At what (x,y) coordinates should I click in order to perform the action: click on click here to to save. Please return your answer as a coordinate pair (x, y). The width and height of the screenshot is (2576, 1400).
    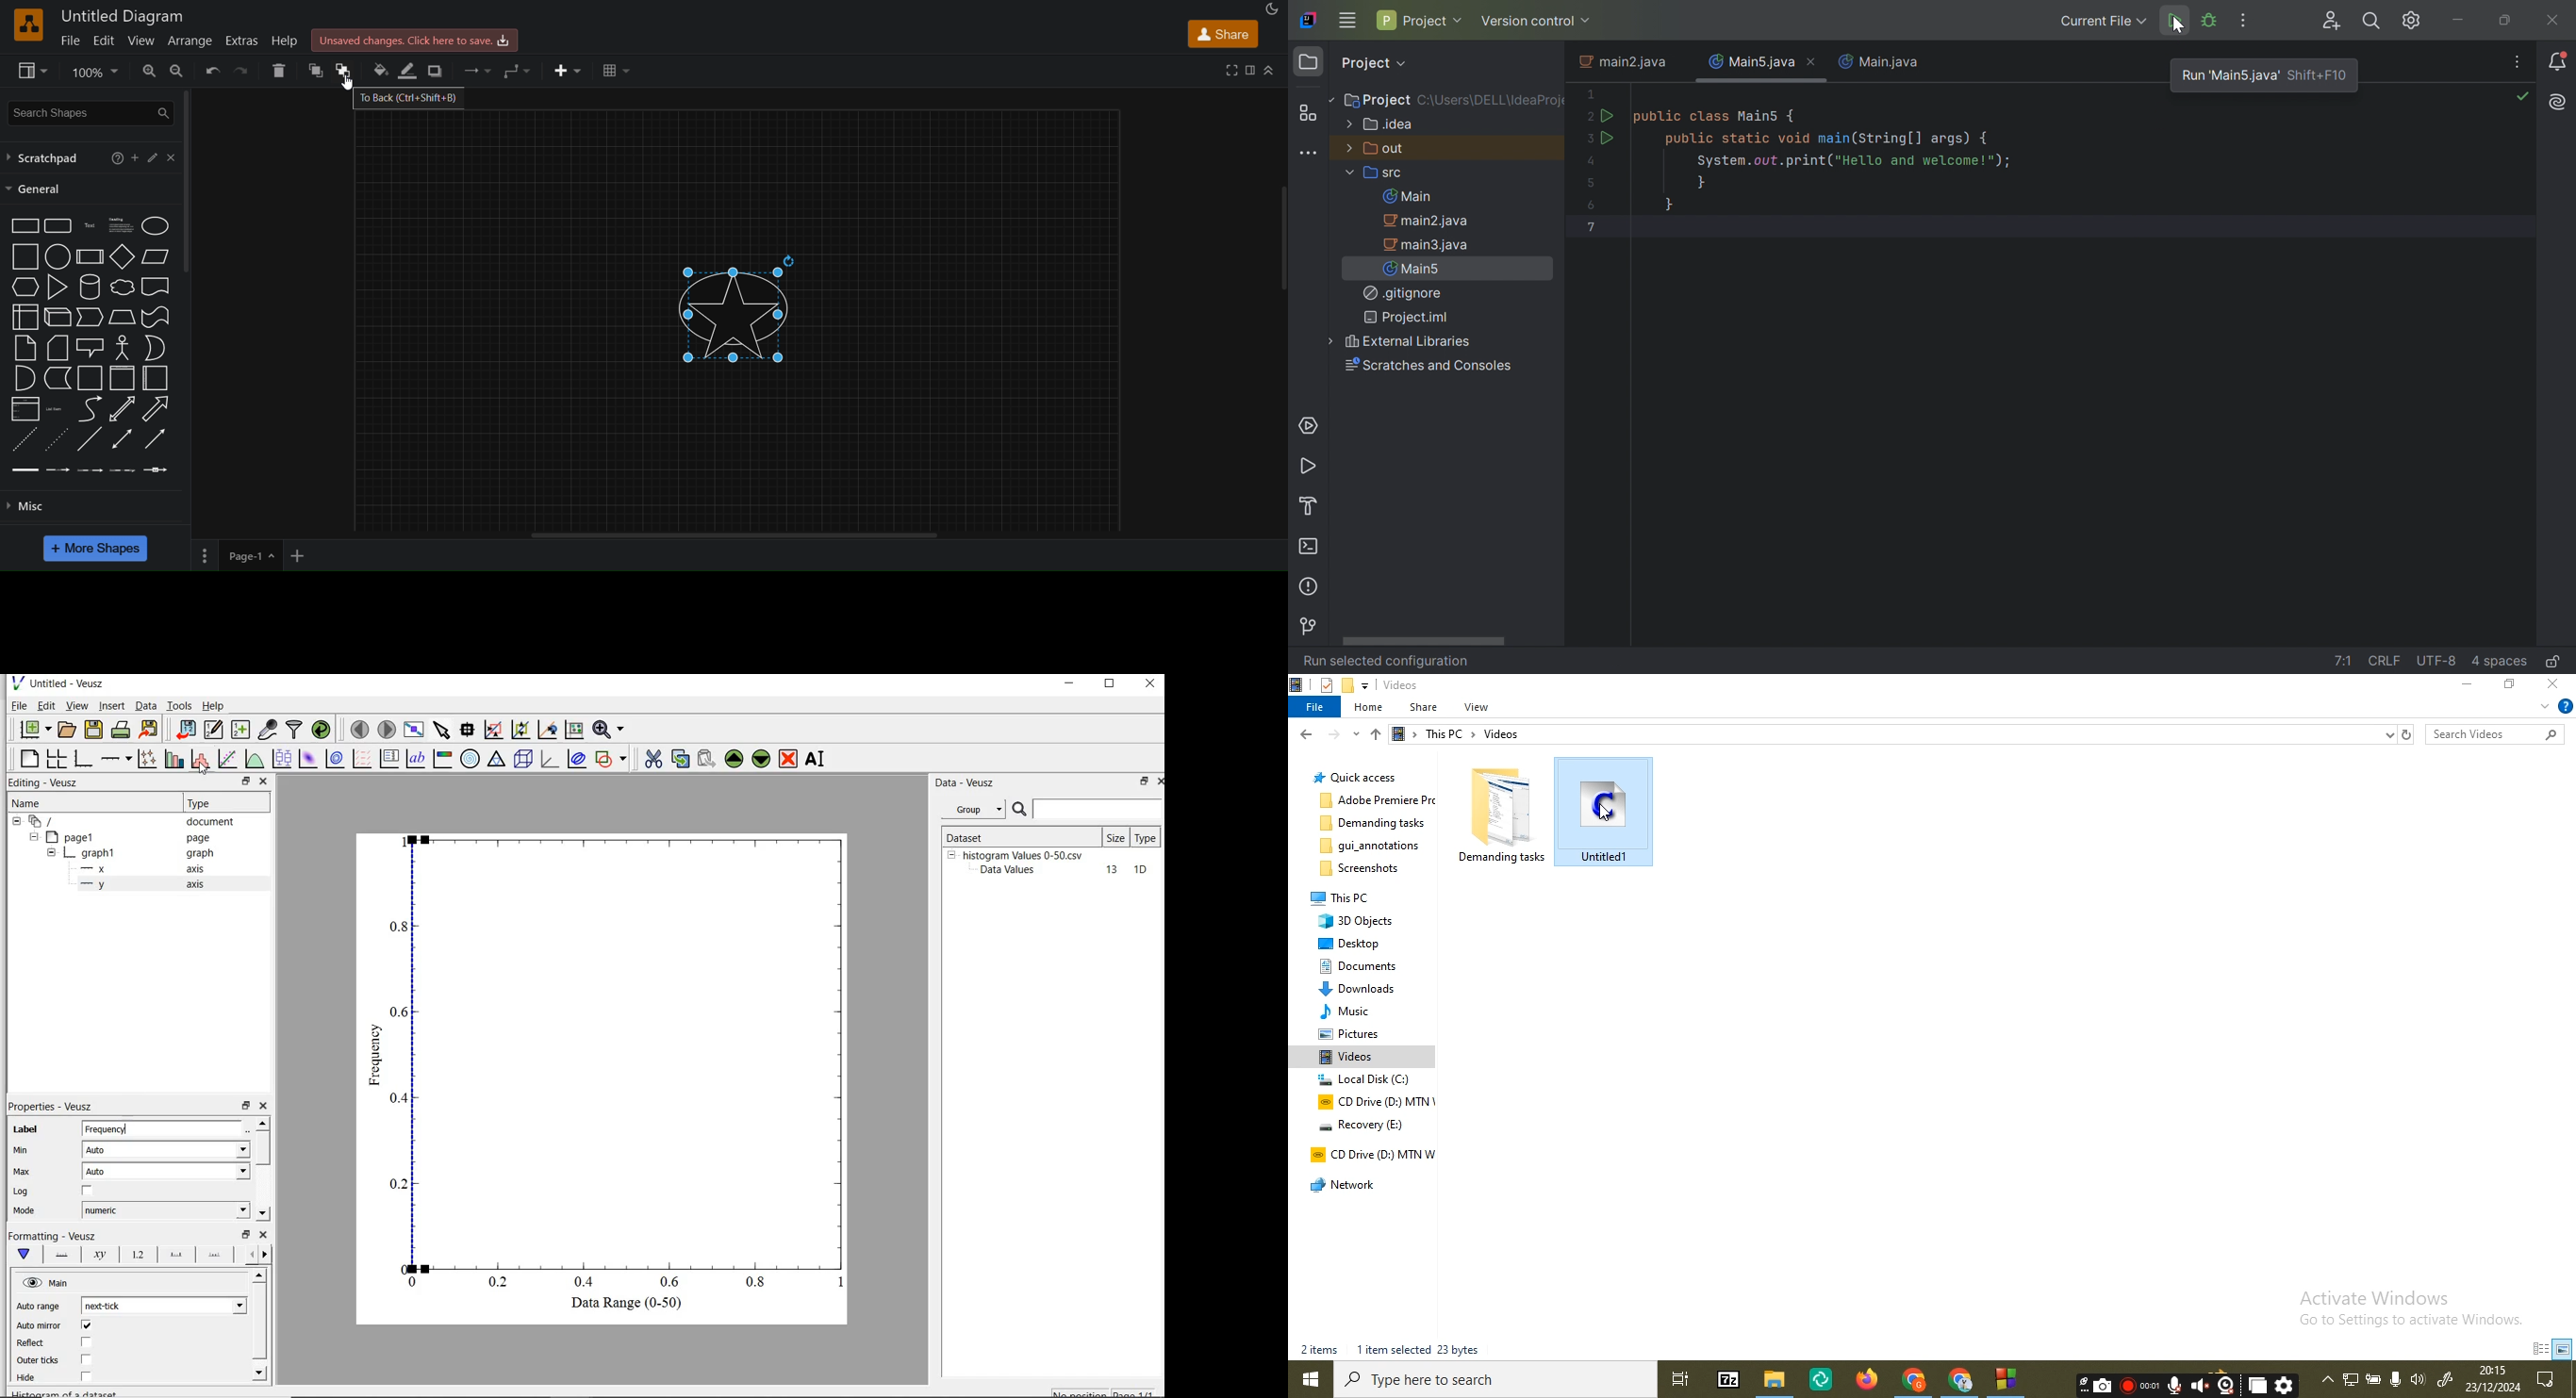
    Looking at the image, I should click on (415, 39).